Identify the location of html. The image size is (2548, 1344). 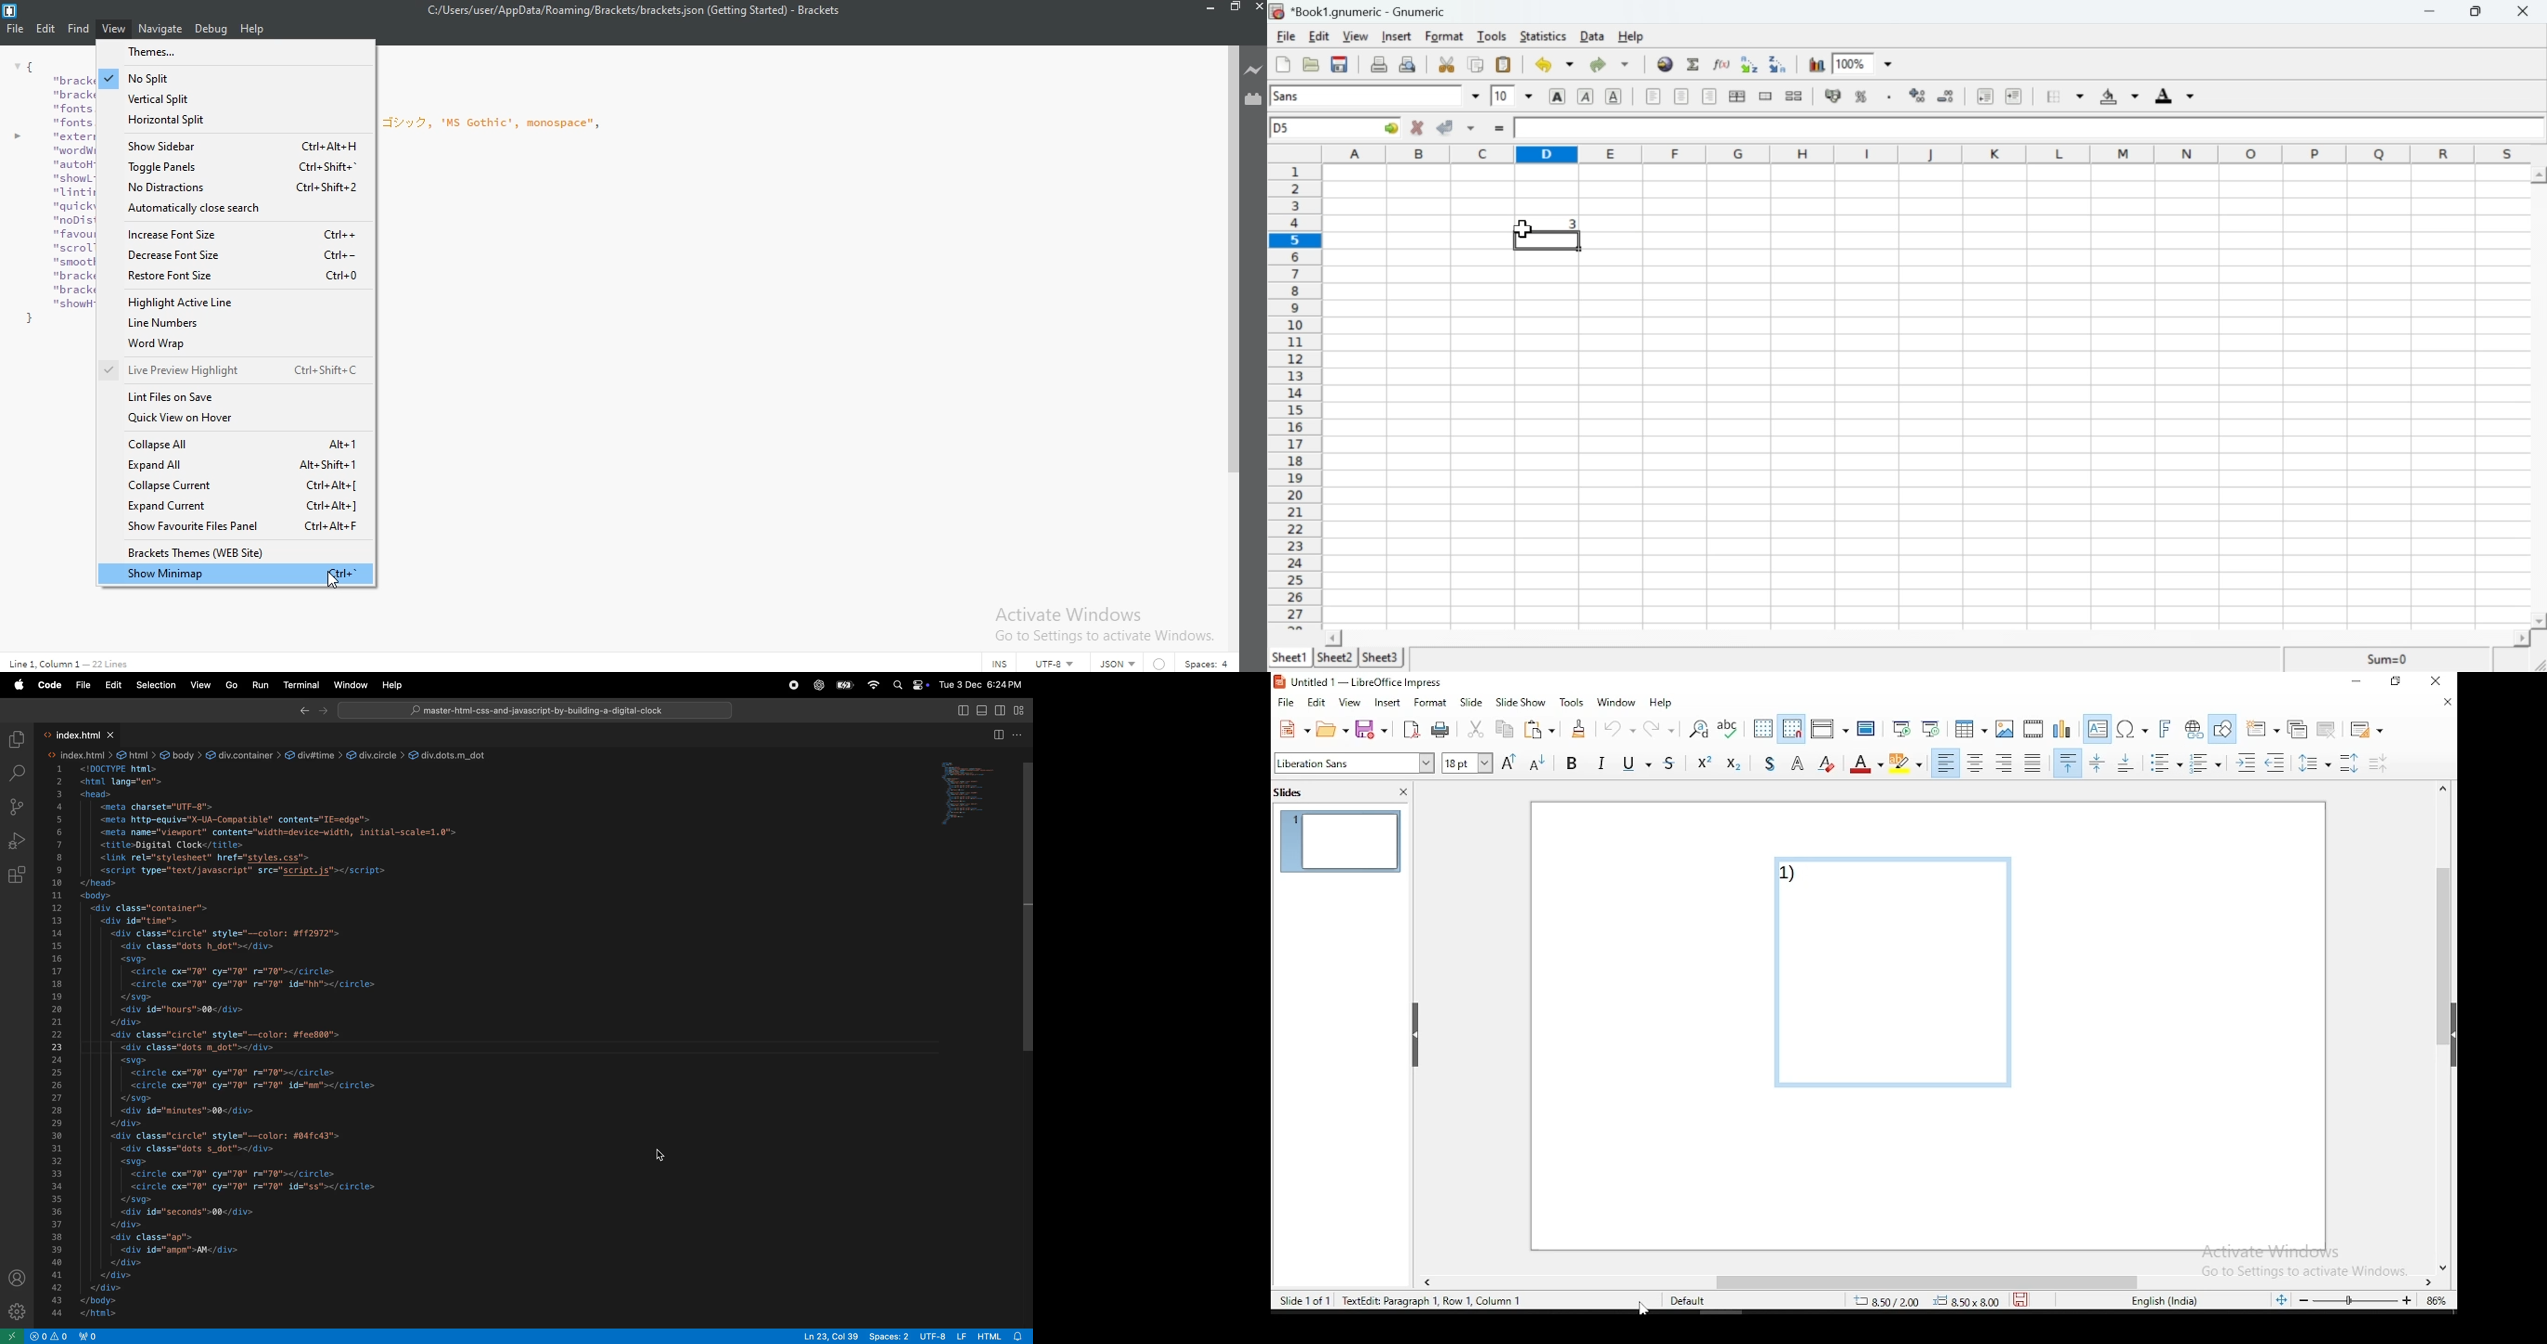
(136, 754).